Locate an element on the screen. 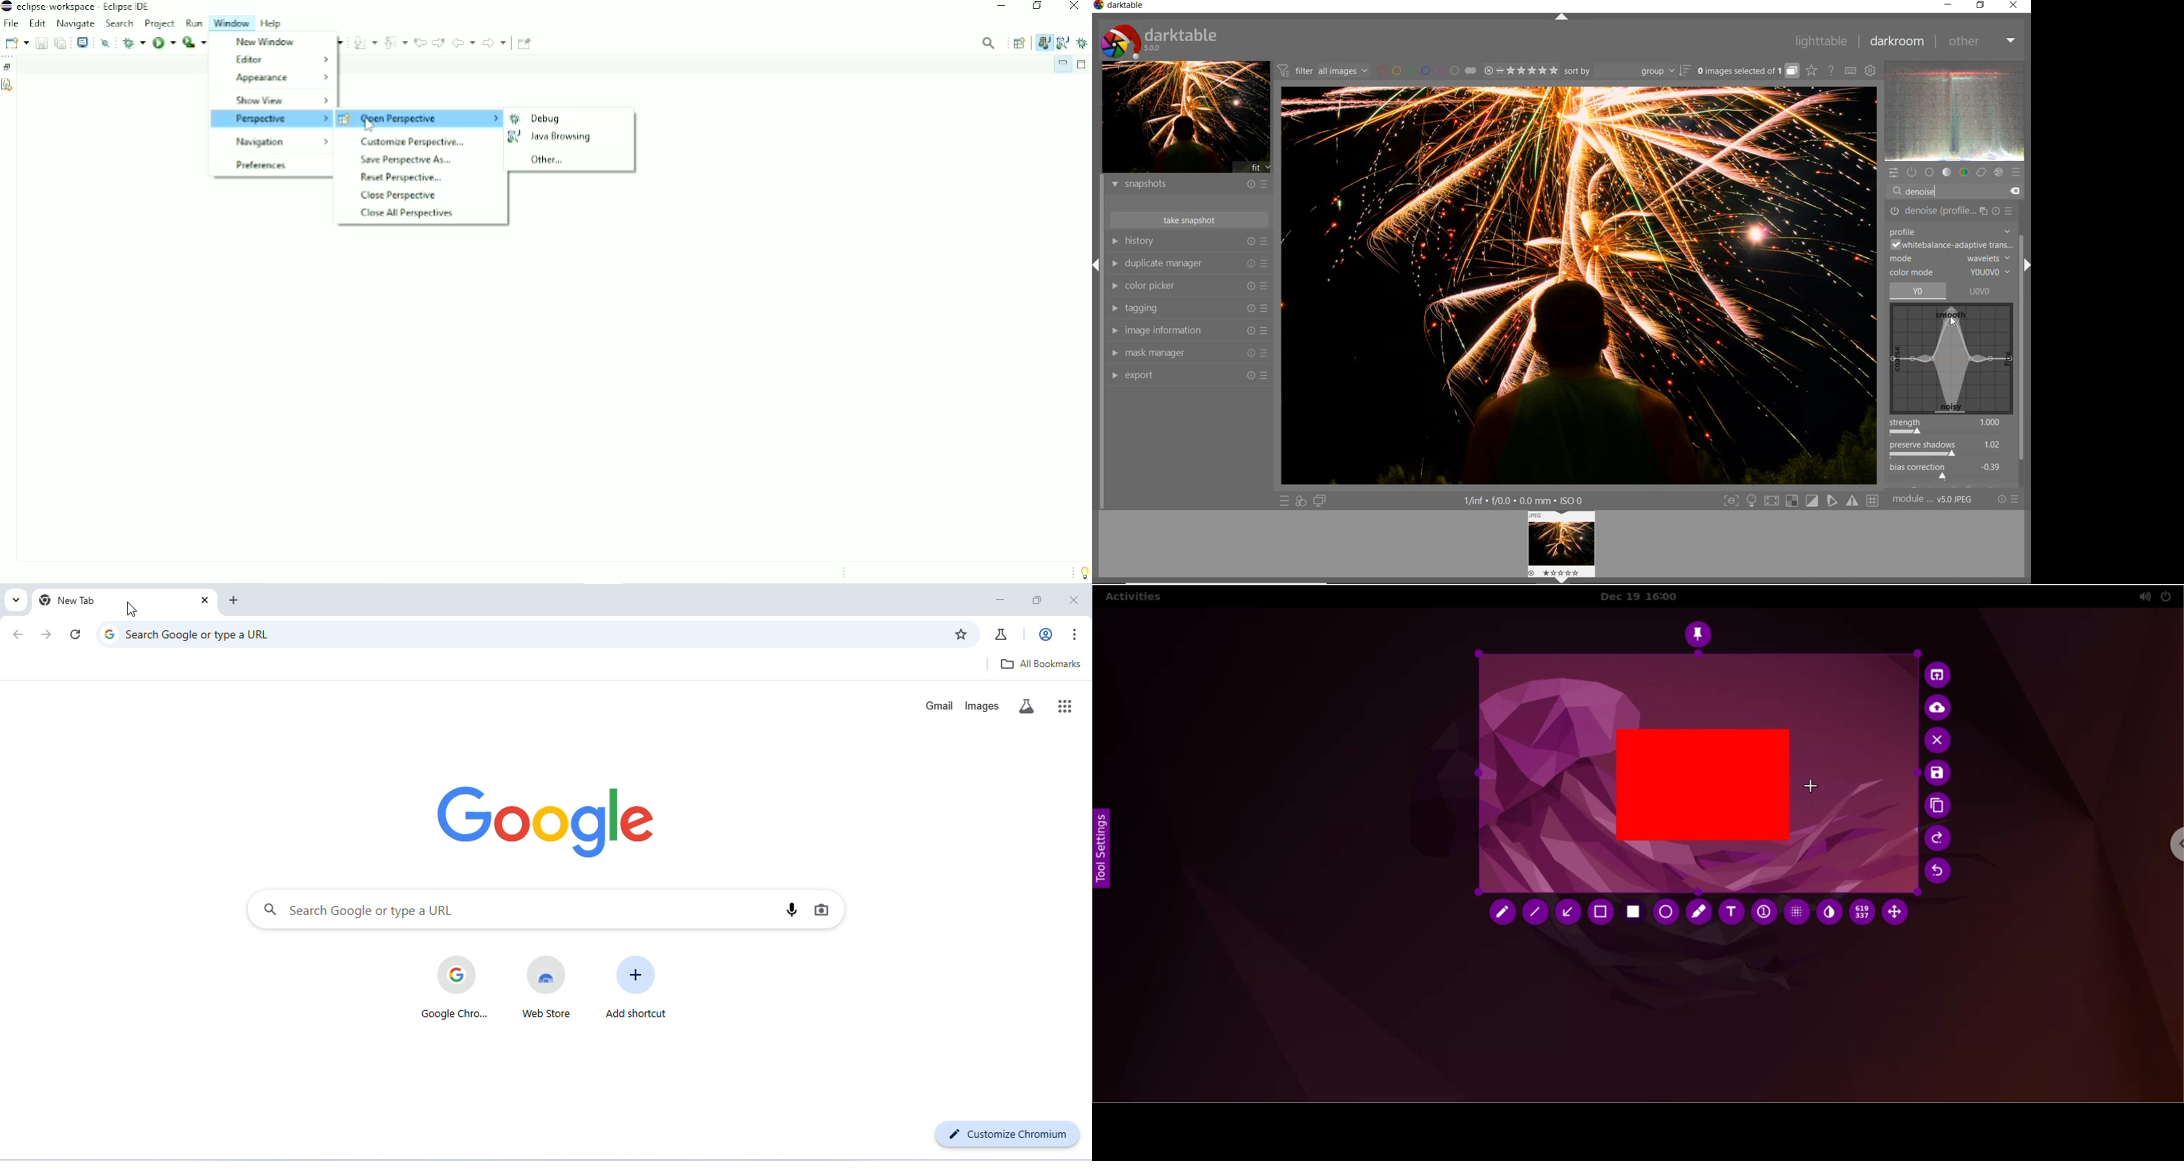 This screenshot has width=2184, height=1176. search google or type a URL is located at coordinates (519, 634).